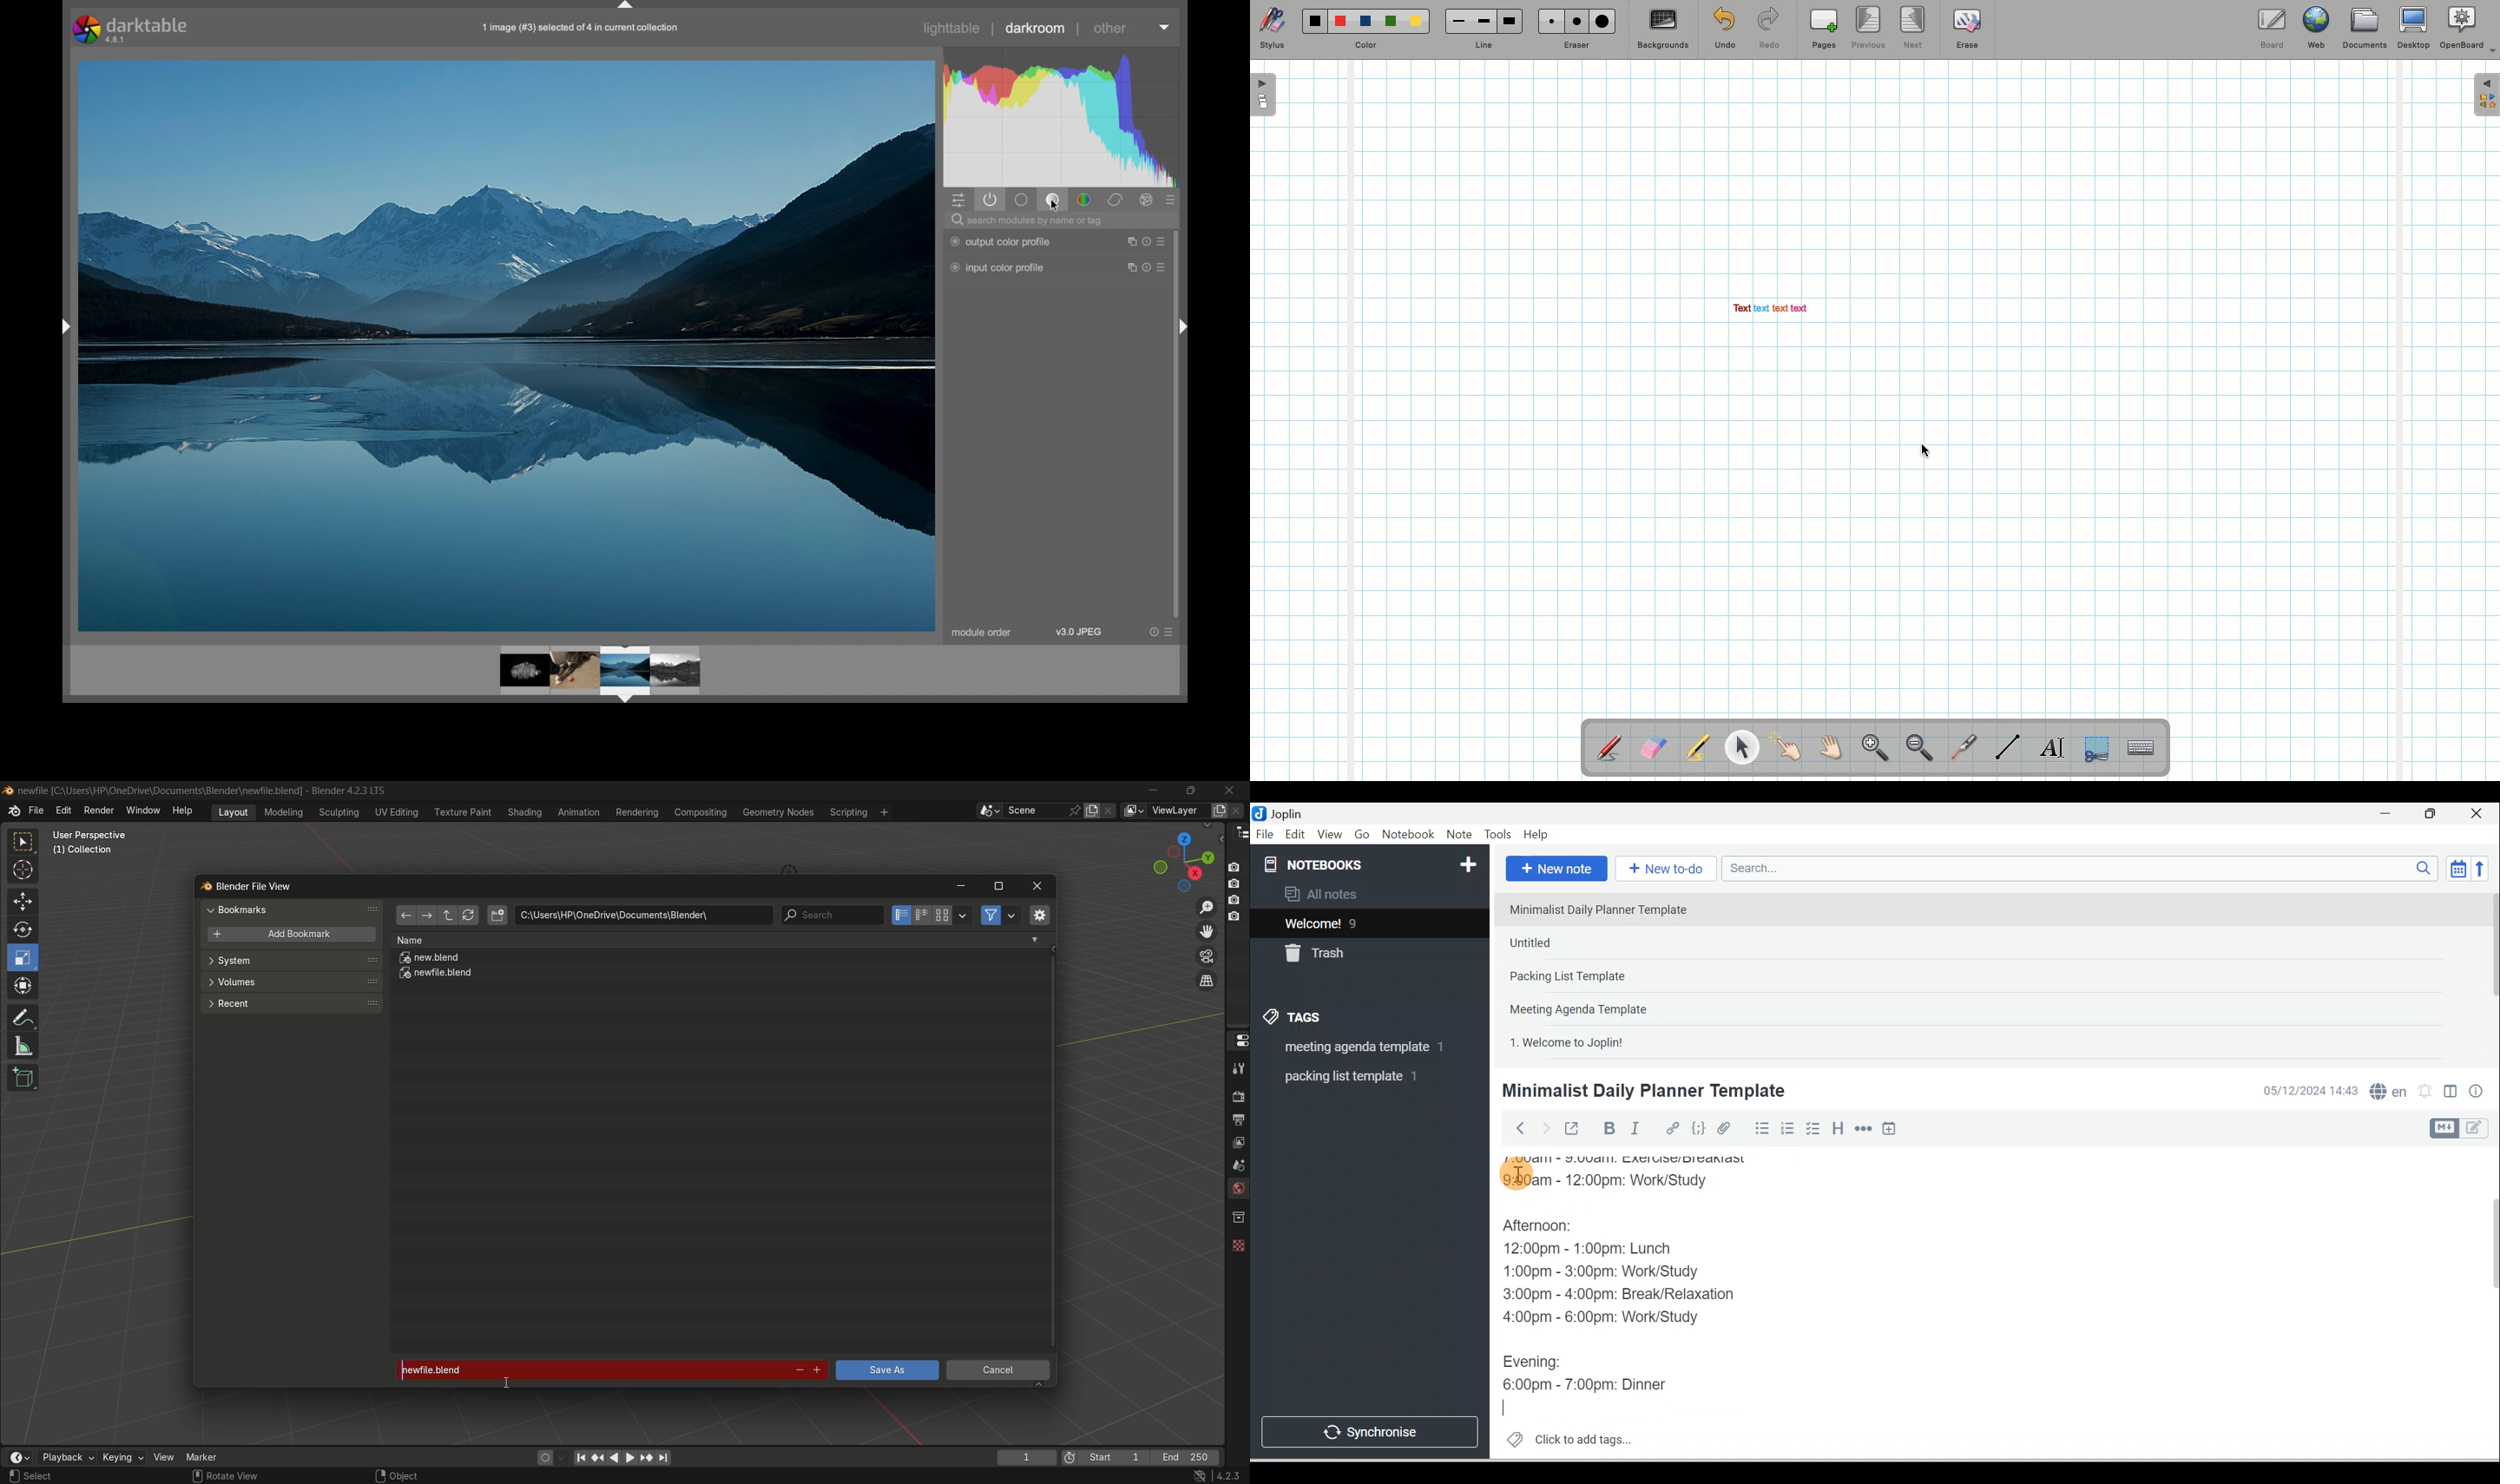  What do you see at coordinates (19, 1457) in the screenshot?
I see `timeline` at bounding box center [19, 1457].